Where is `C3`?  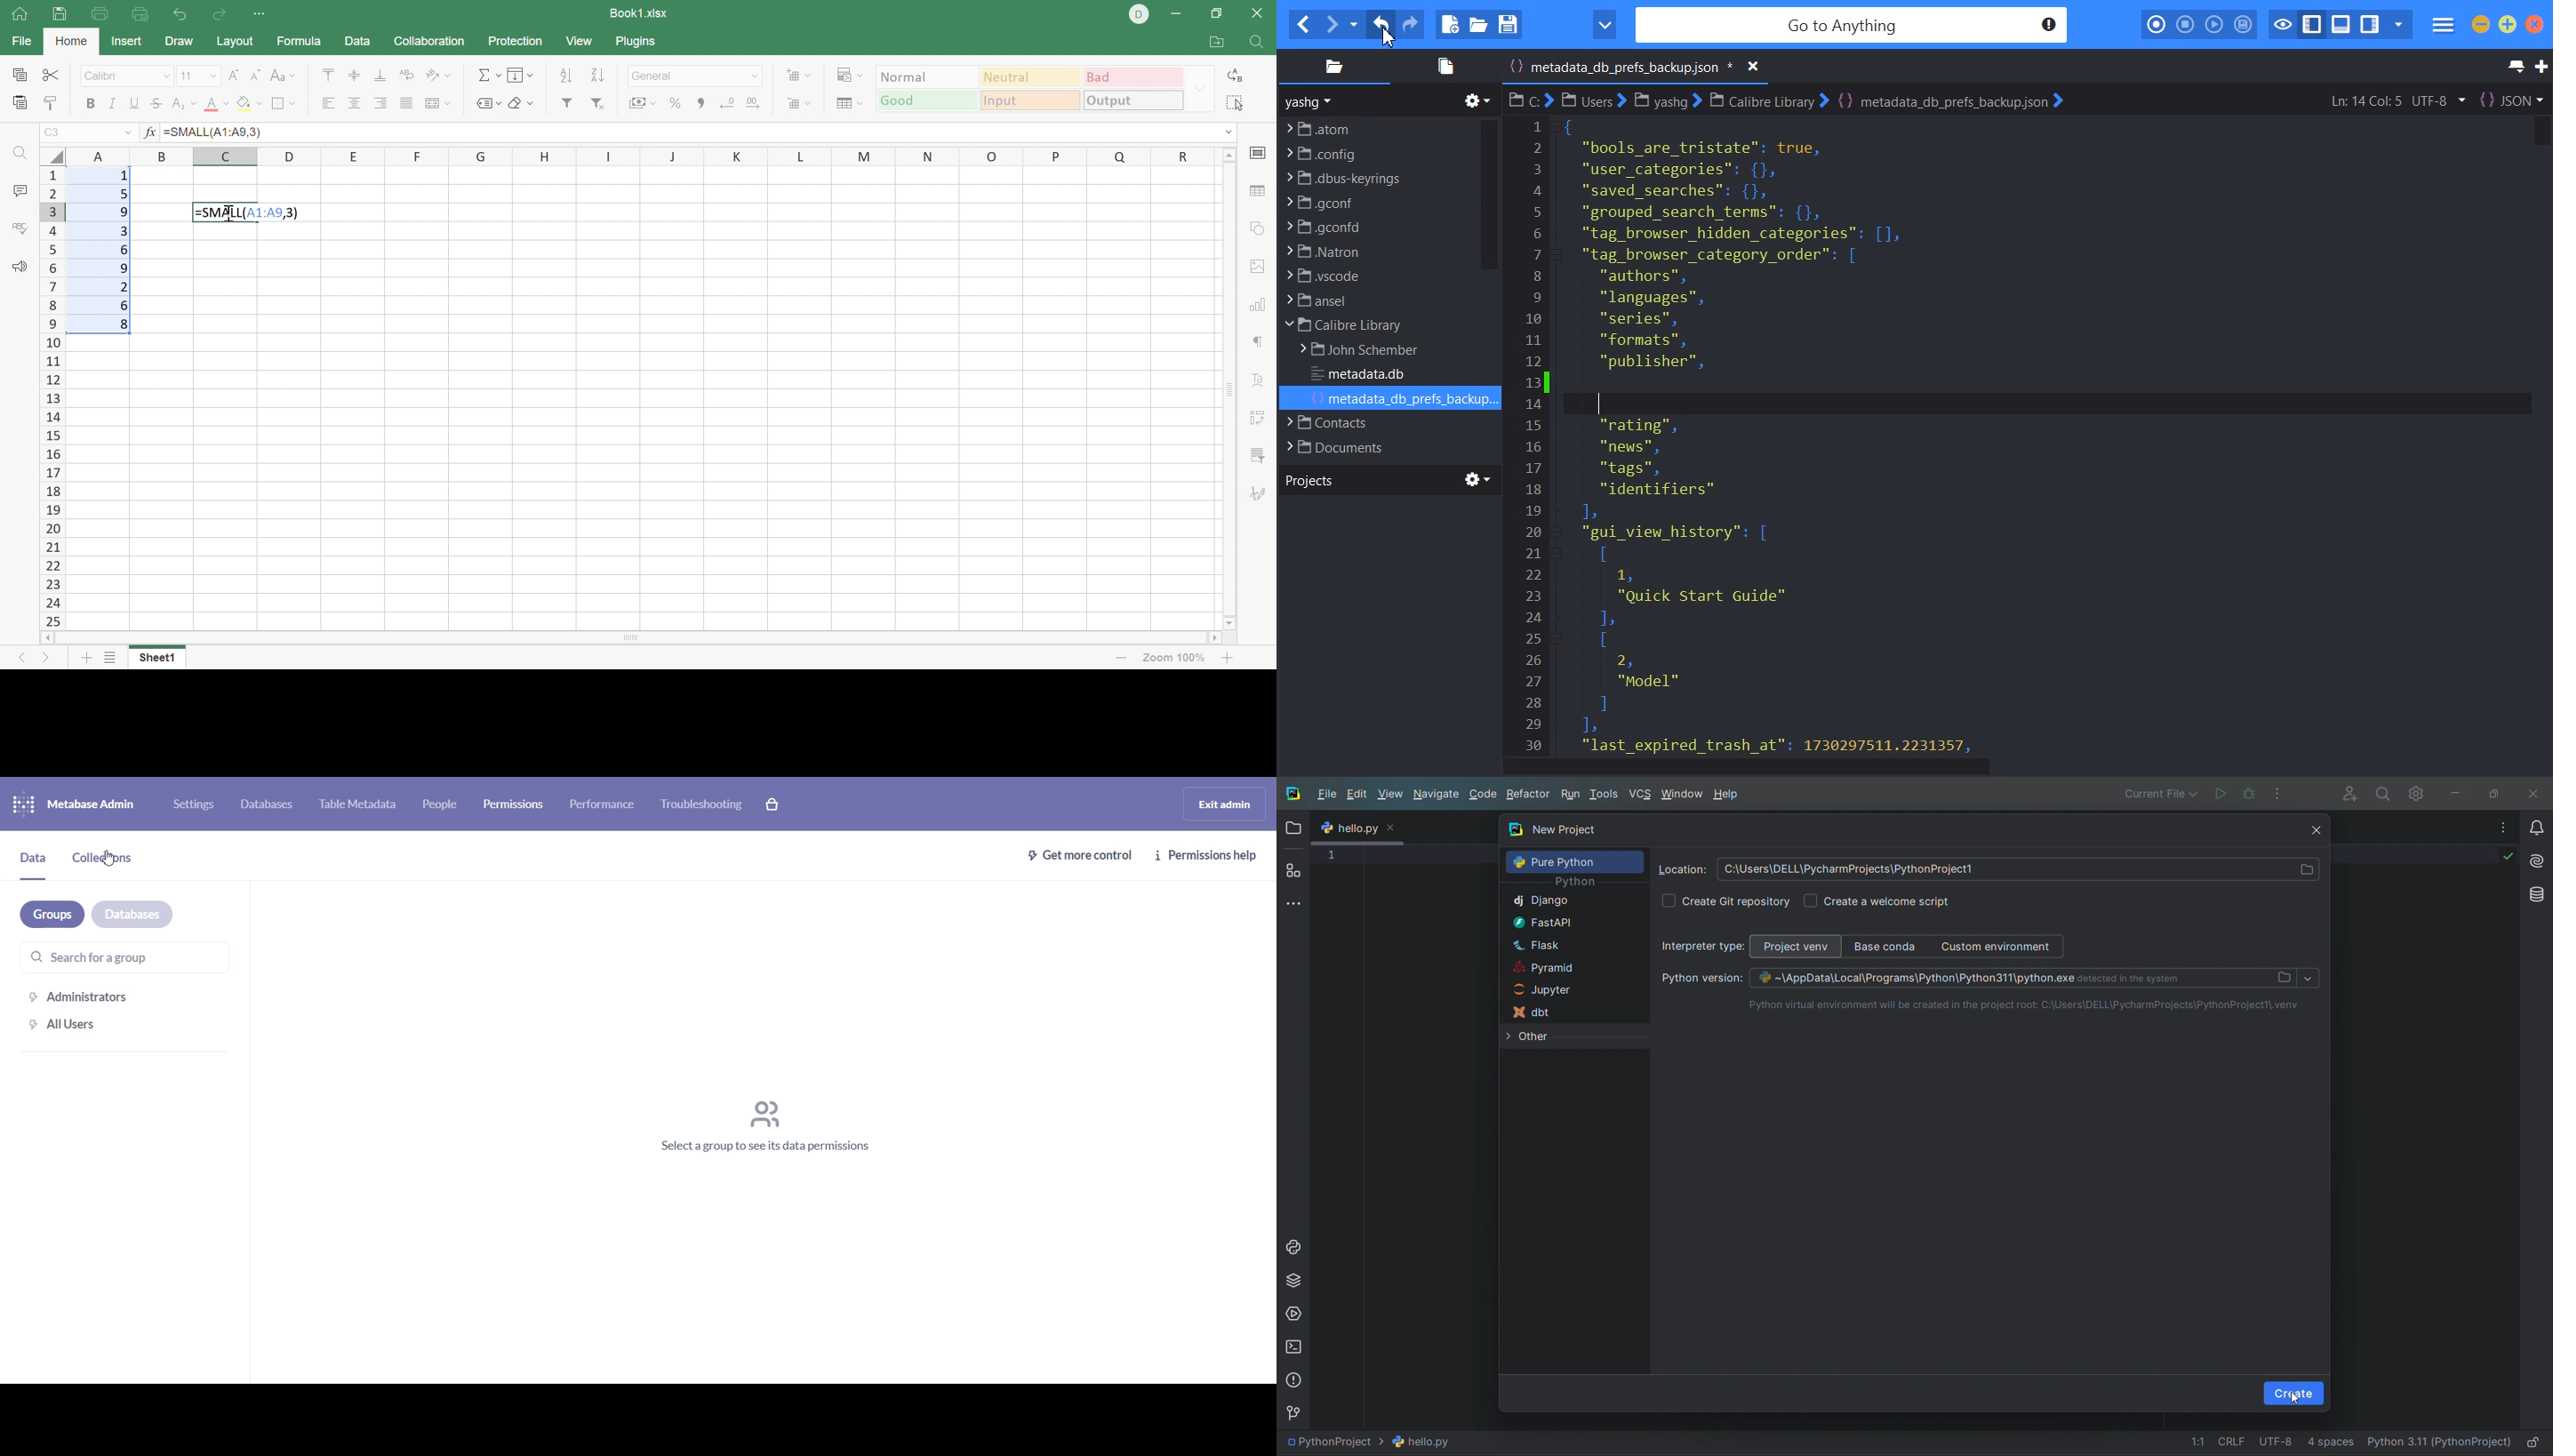 C3 is located at coordinates (55, 133).